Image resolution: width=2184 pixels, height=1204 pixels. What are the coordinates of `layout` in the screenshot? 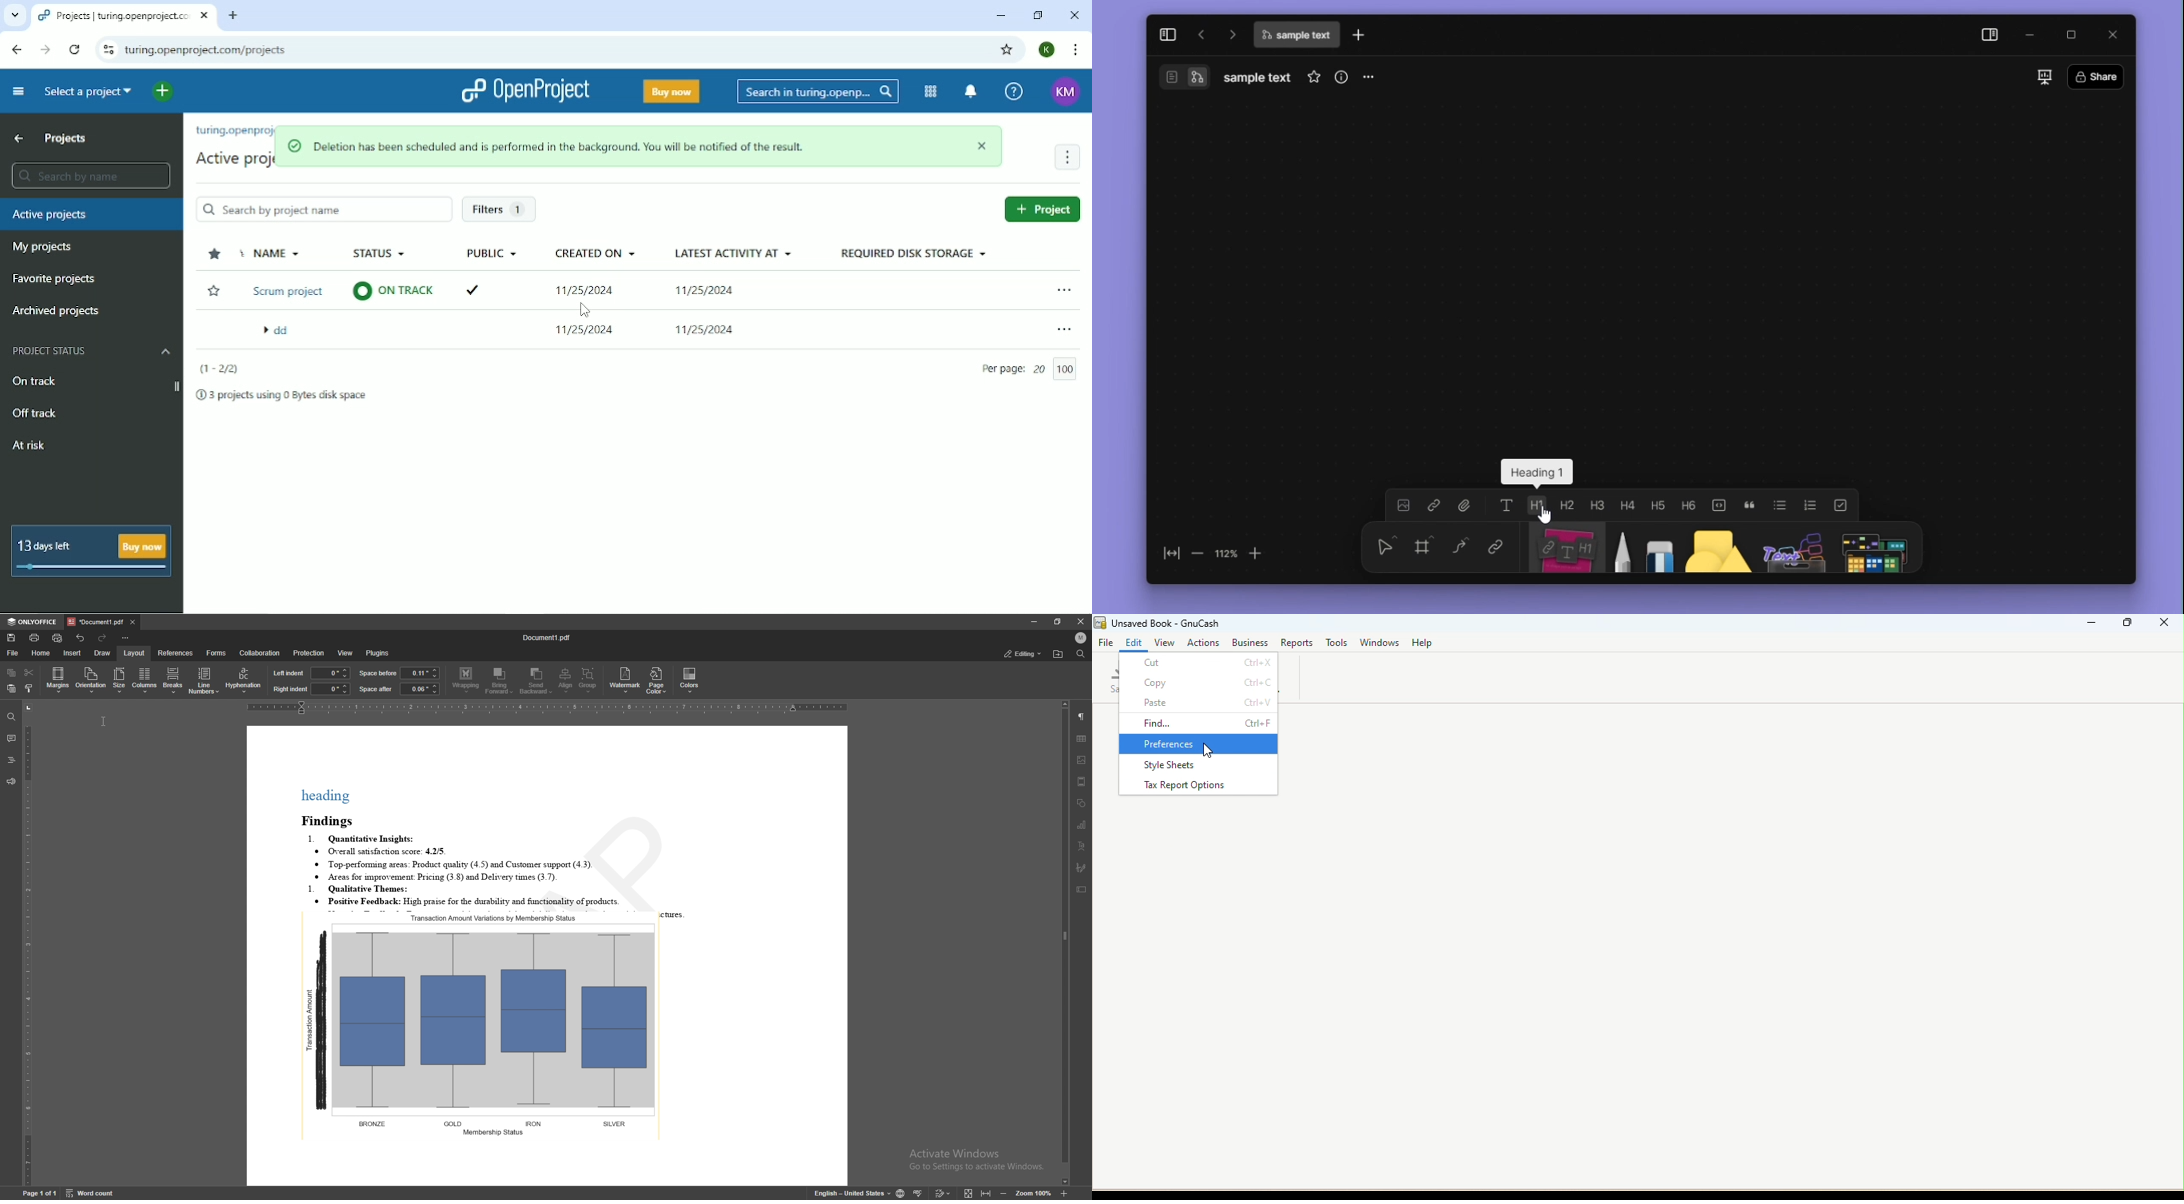 It's located at (135, 653).